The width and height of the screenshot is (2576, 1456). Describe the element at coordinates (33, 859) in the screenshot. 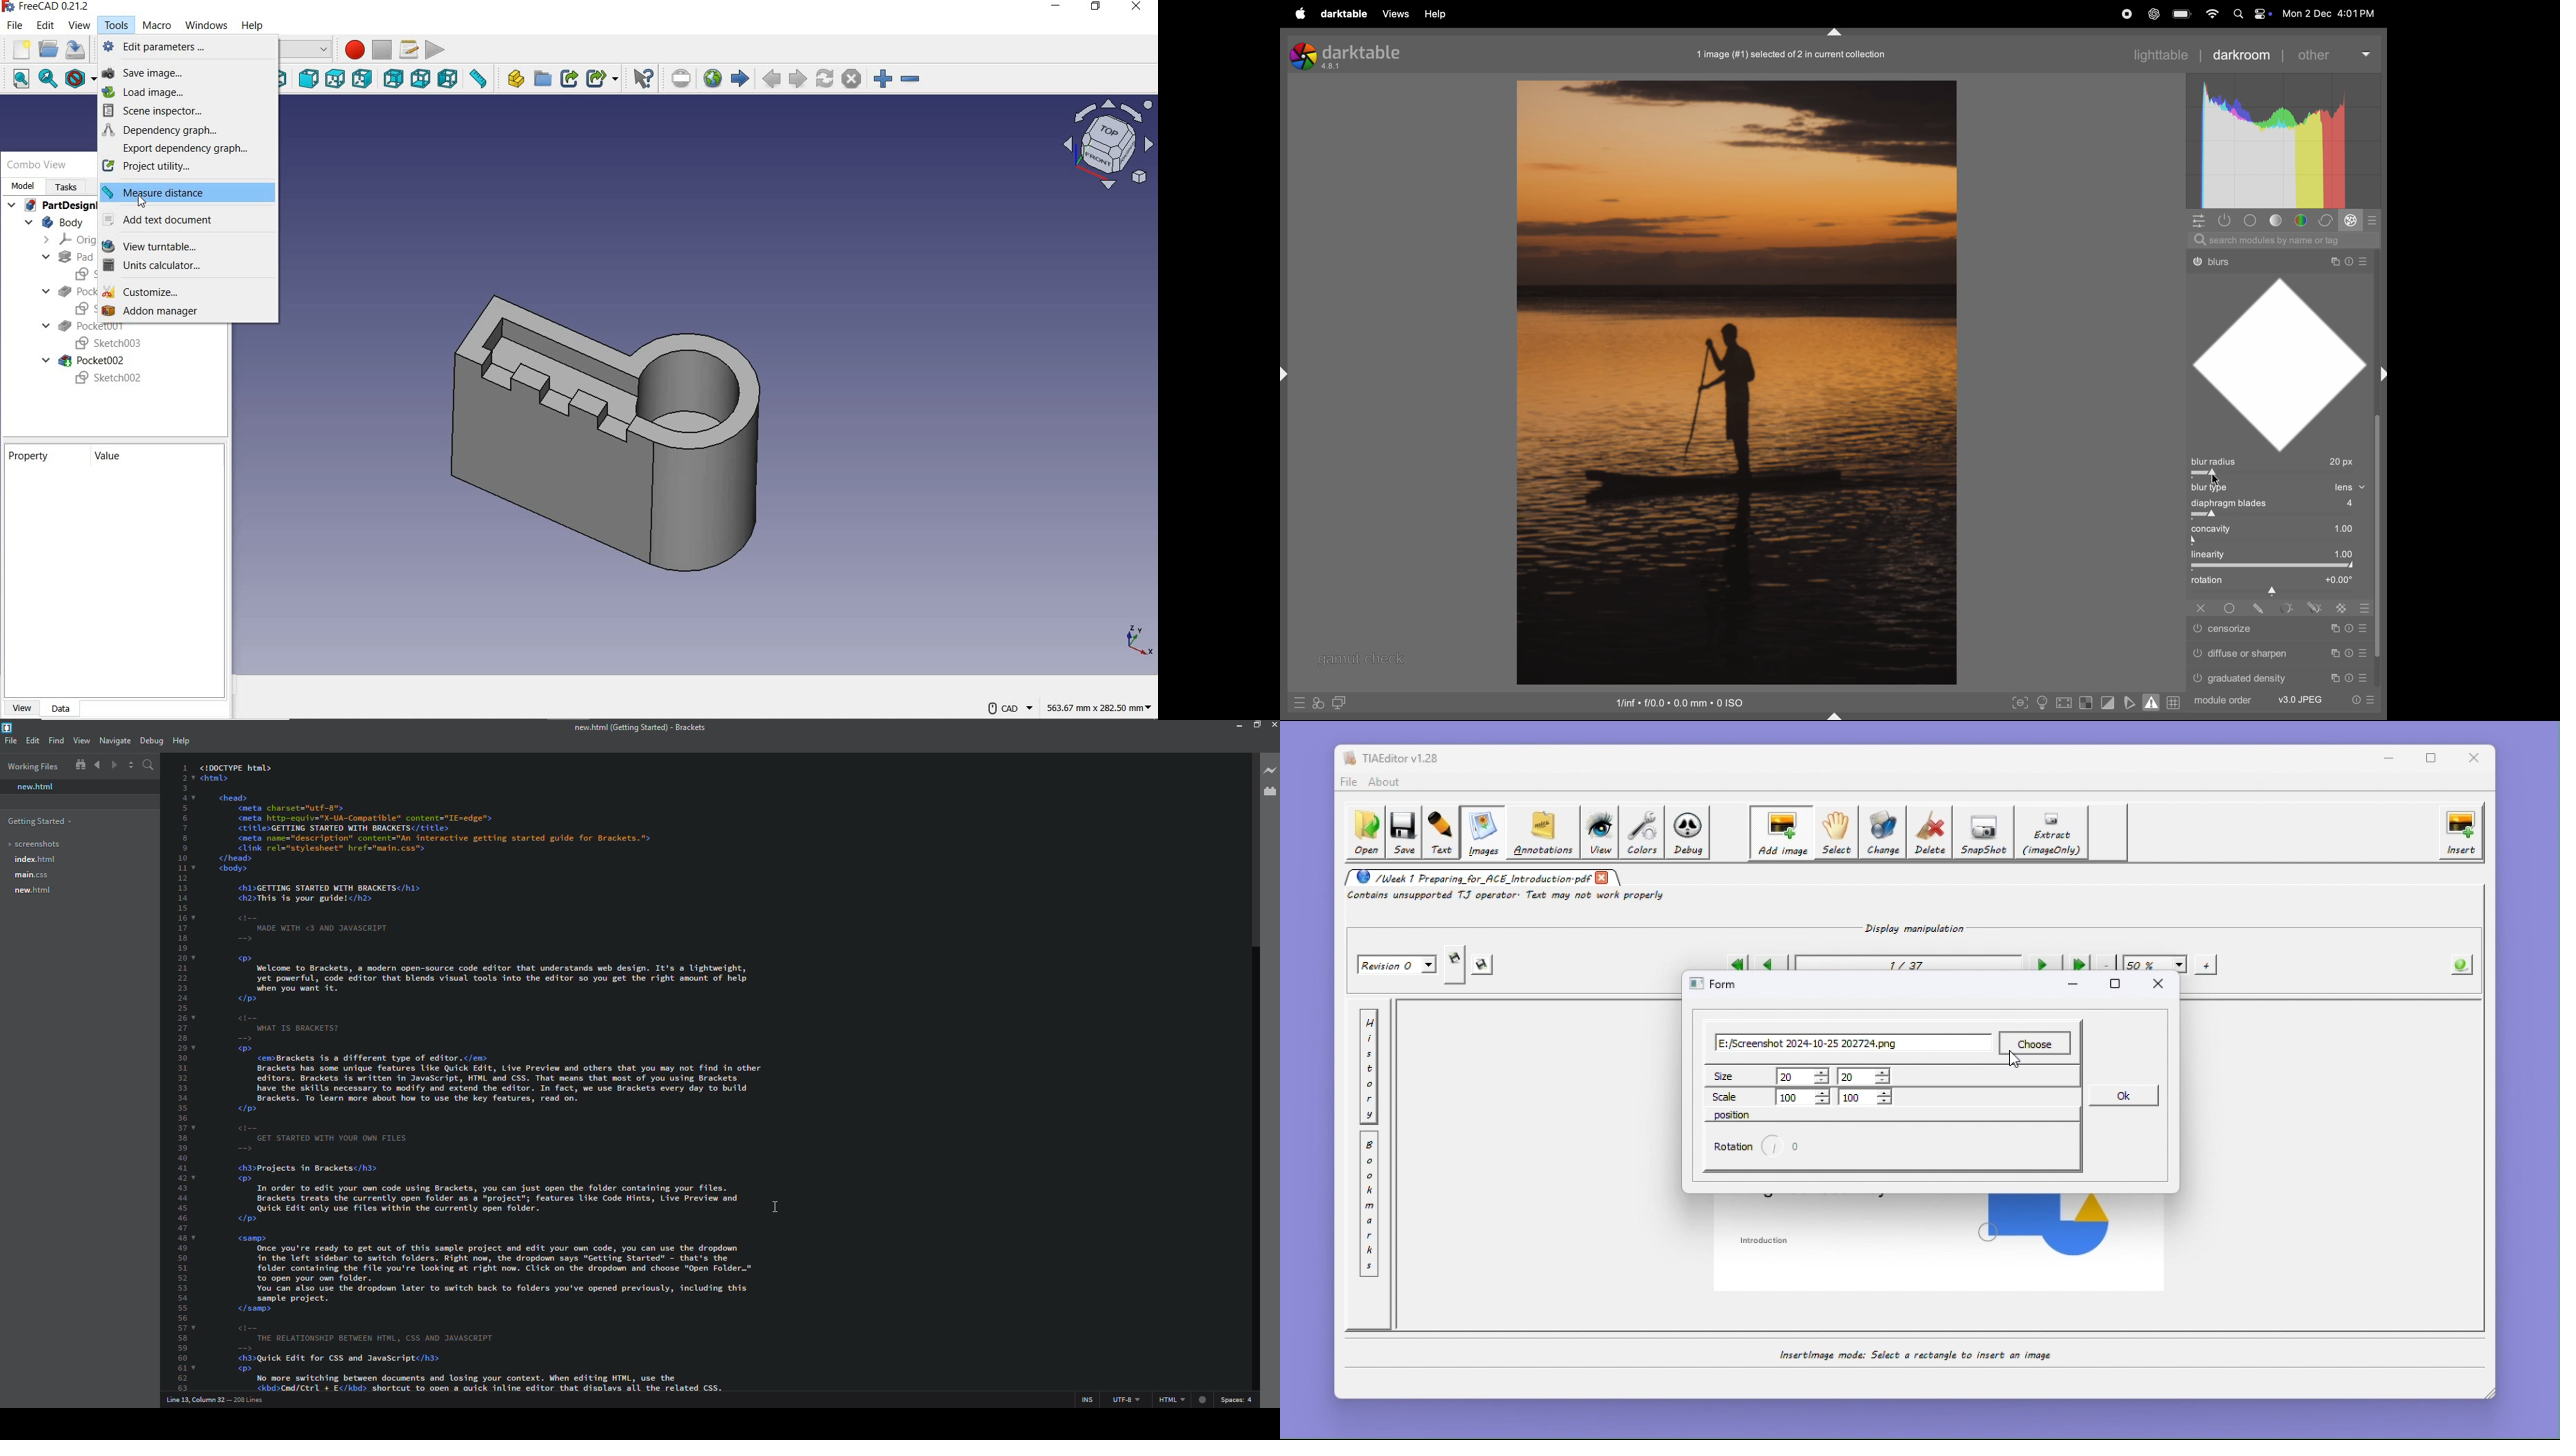

I see `index` at that location.